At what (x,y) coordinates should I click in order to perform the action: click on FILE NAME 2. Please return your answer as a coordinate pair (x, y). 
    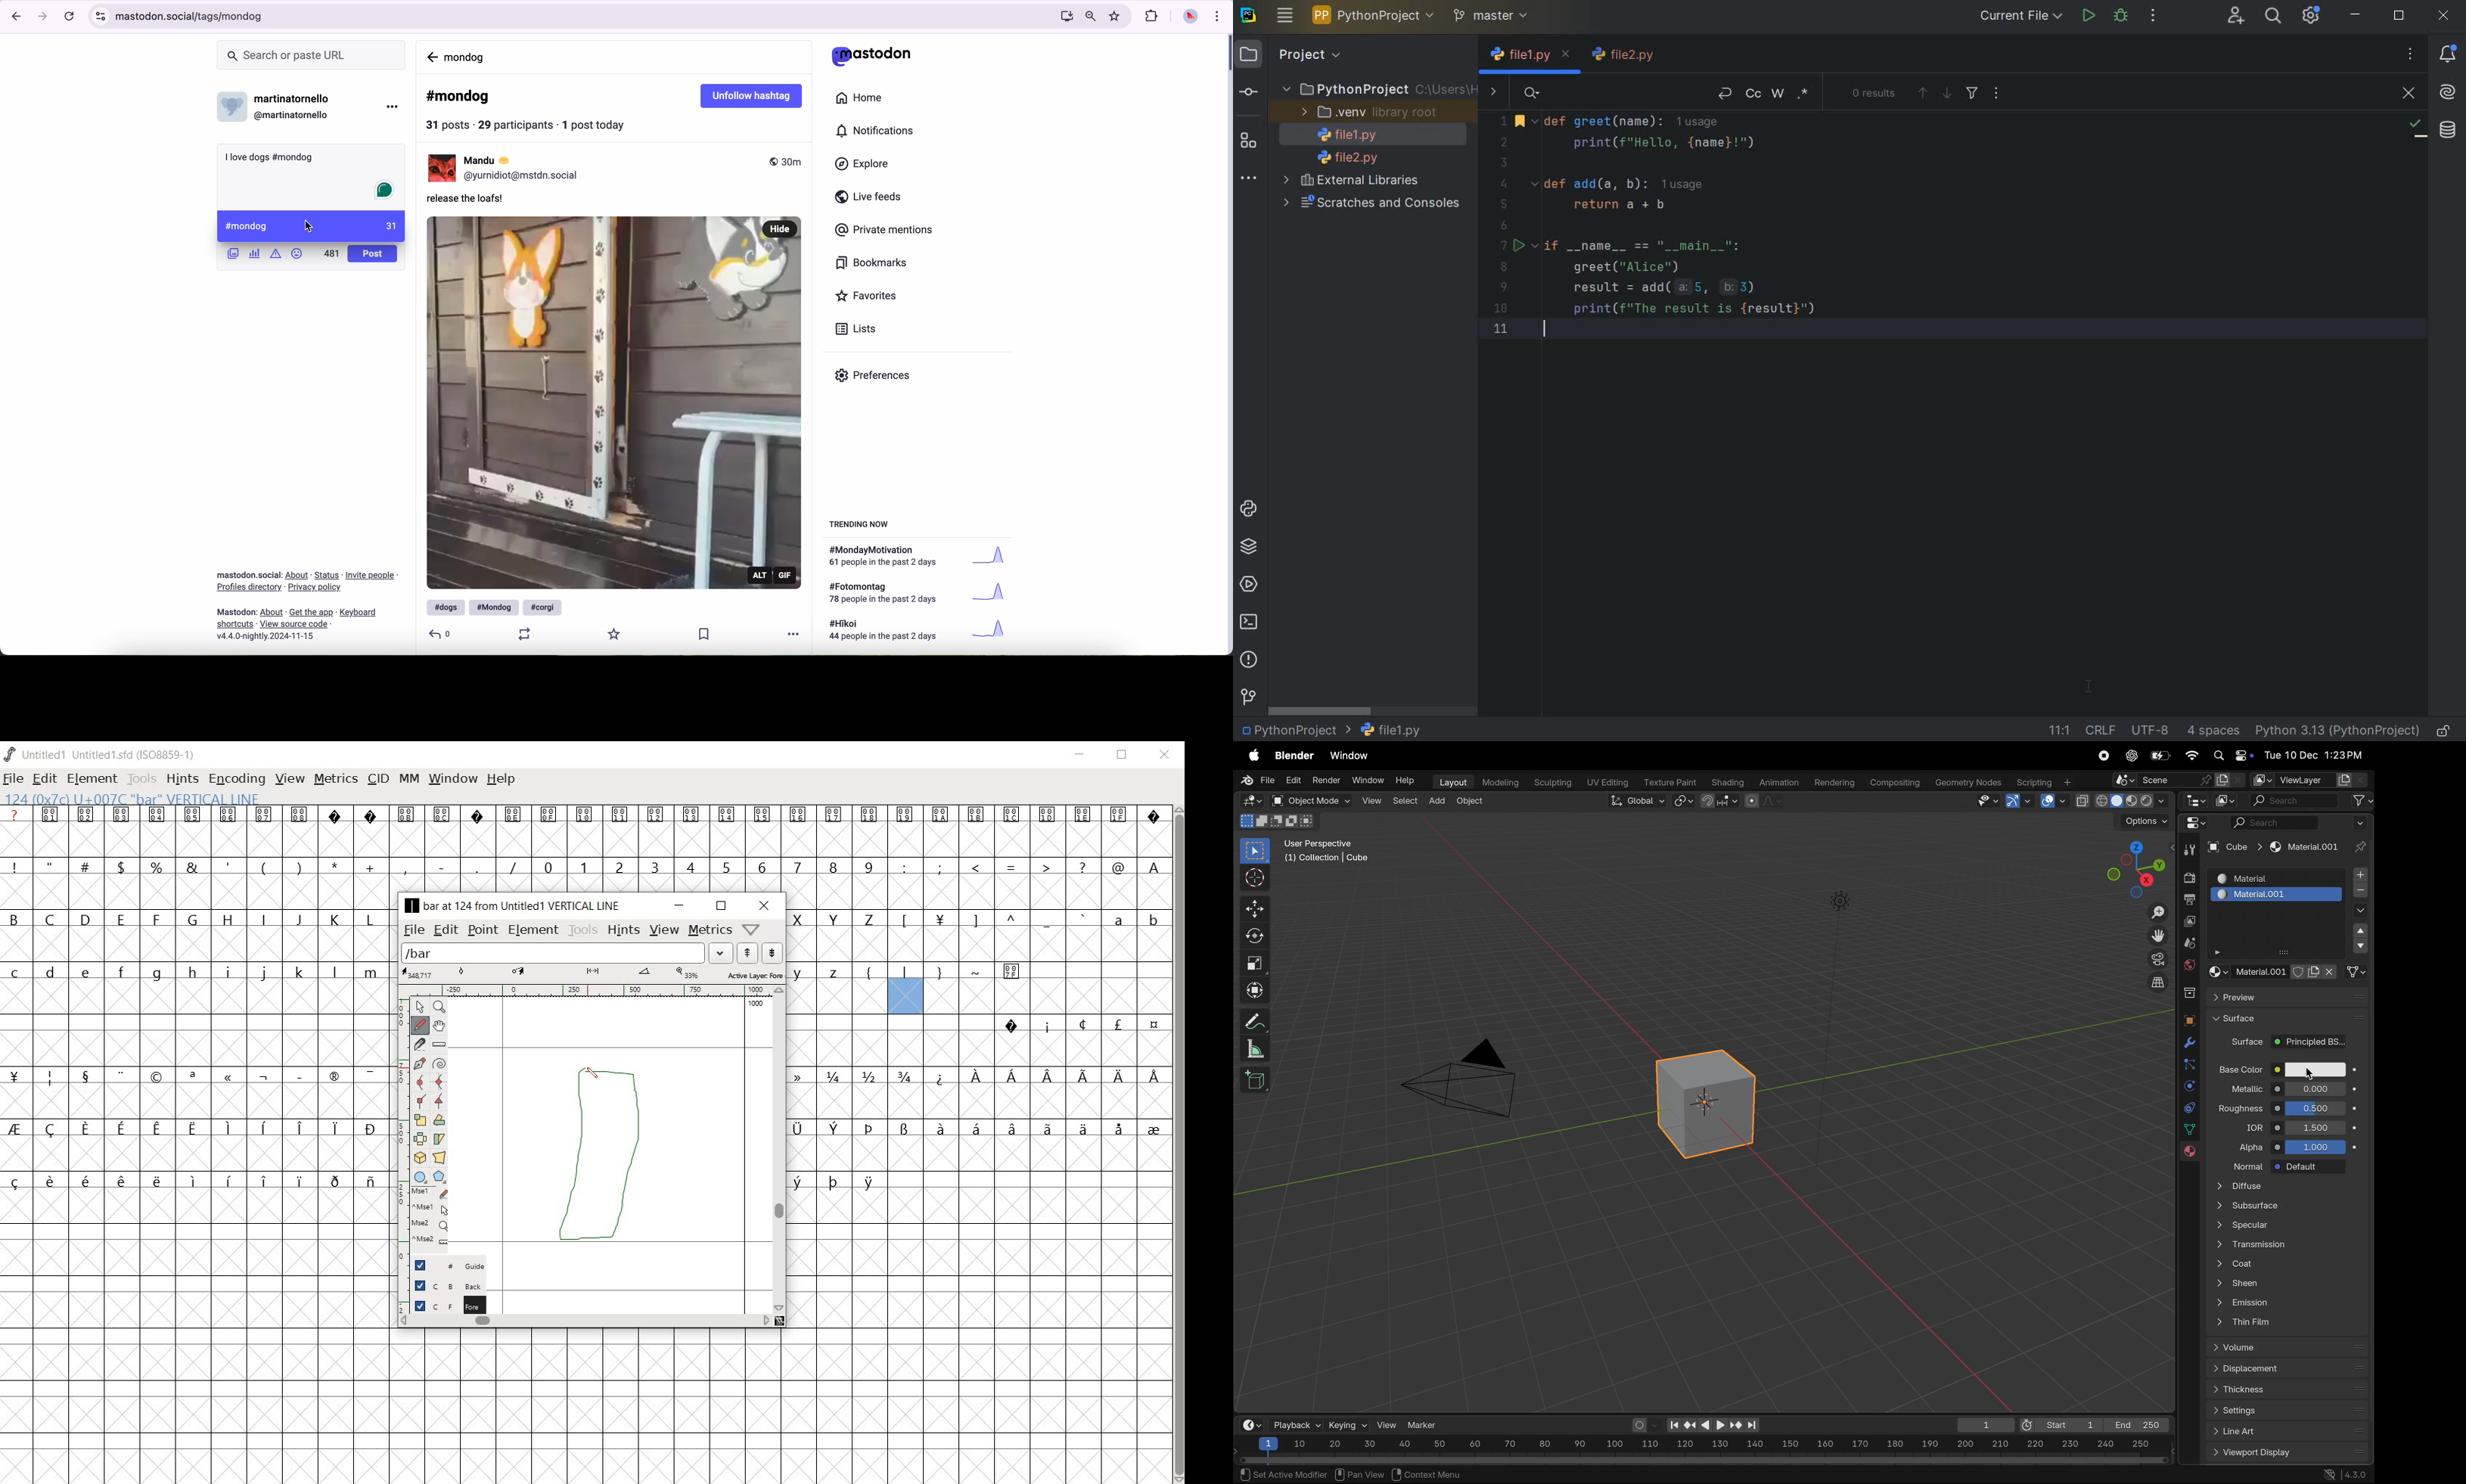
    Looking at the image, I should click on (1340, 159).